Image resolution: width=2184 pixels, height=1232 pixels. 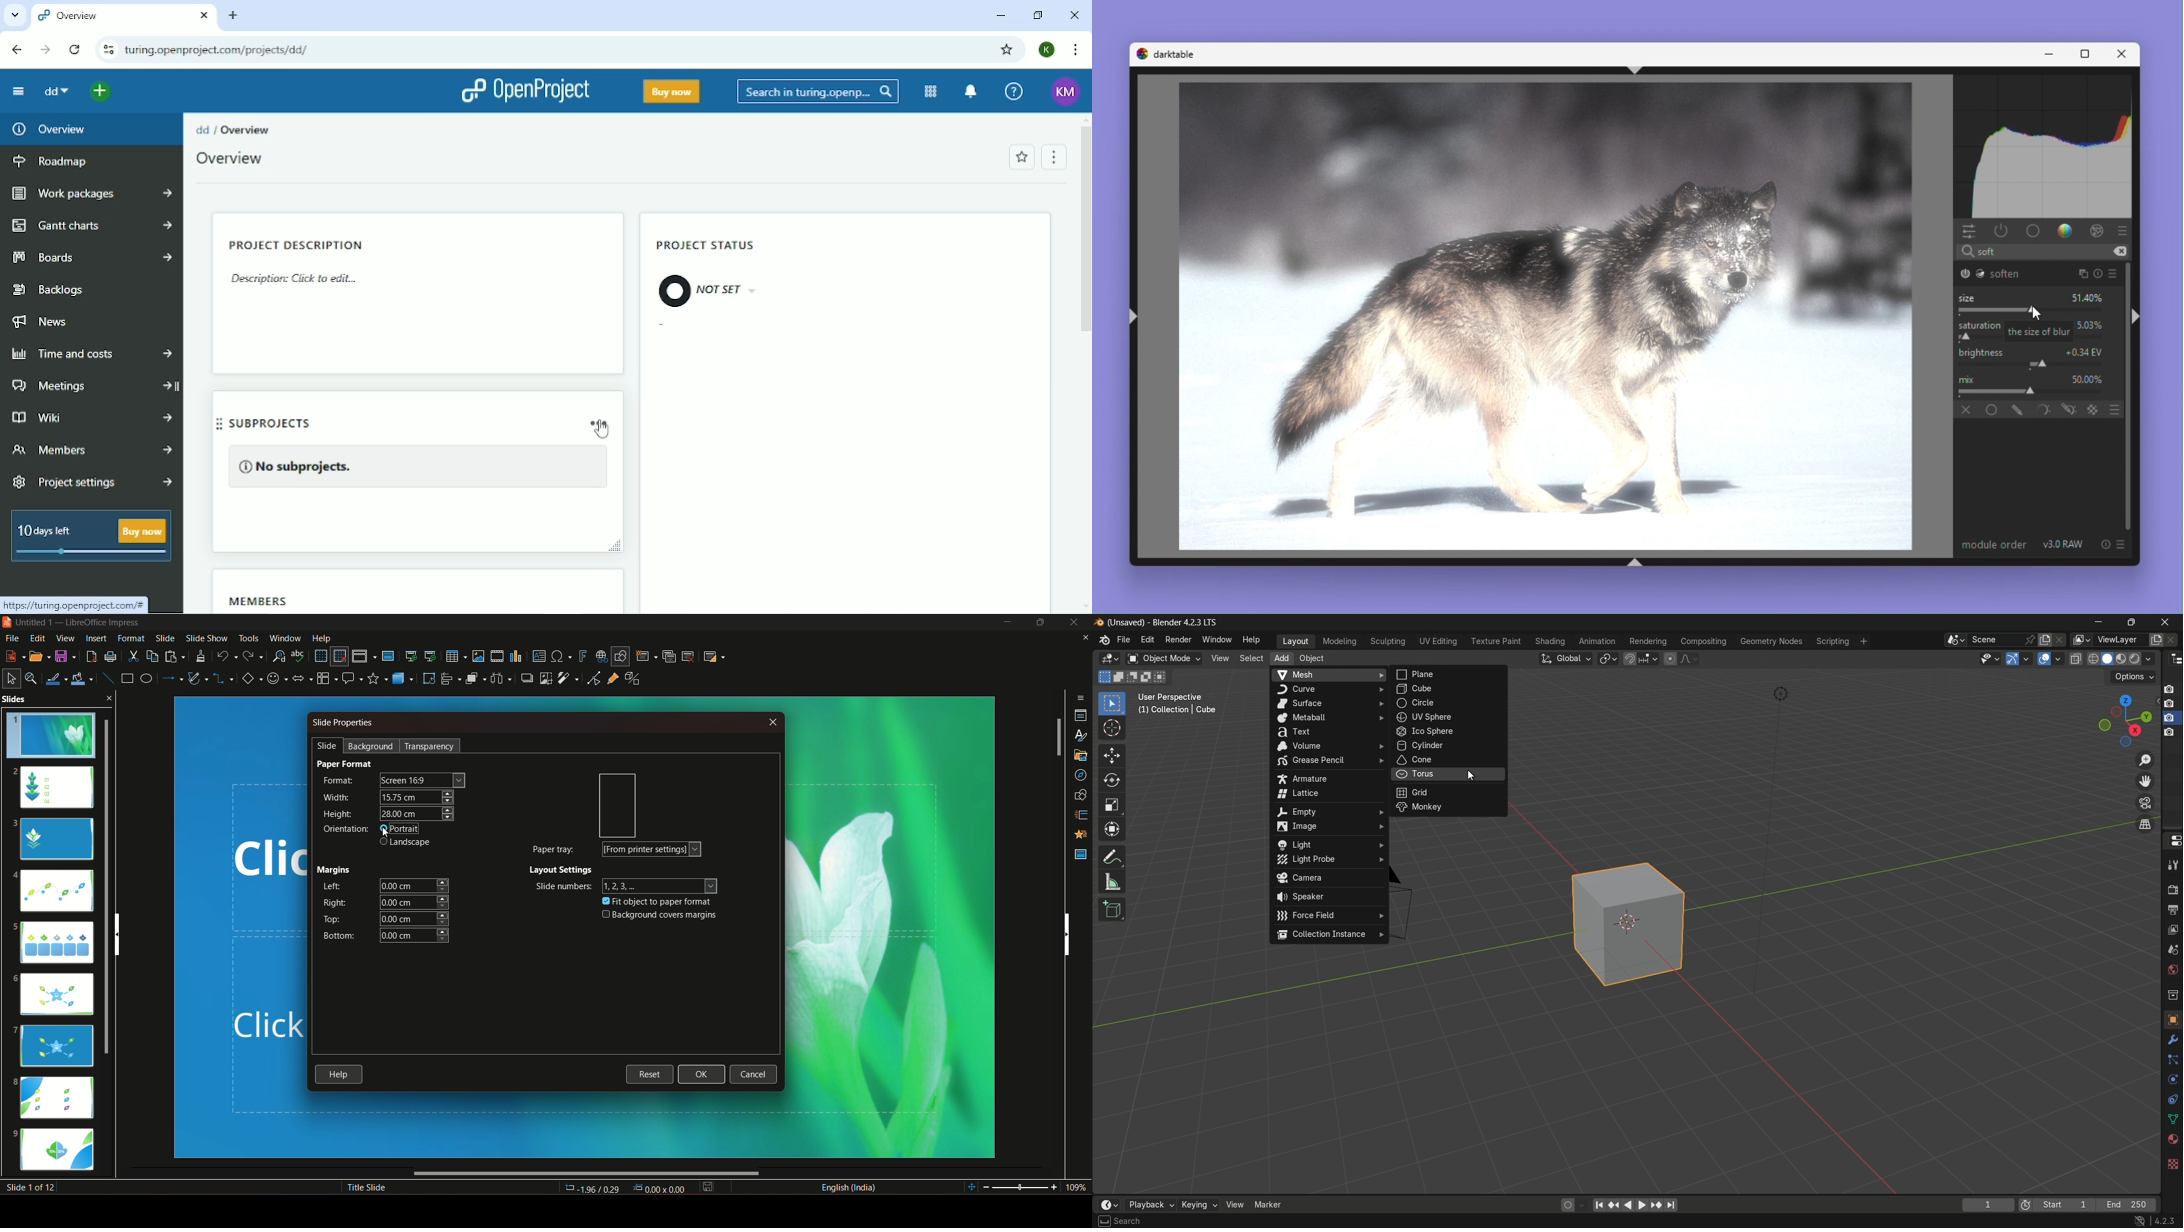 What do you see at coordinates (55, 893) in the screenshot?
I see `slide 4` at bounding box center [55, 893].